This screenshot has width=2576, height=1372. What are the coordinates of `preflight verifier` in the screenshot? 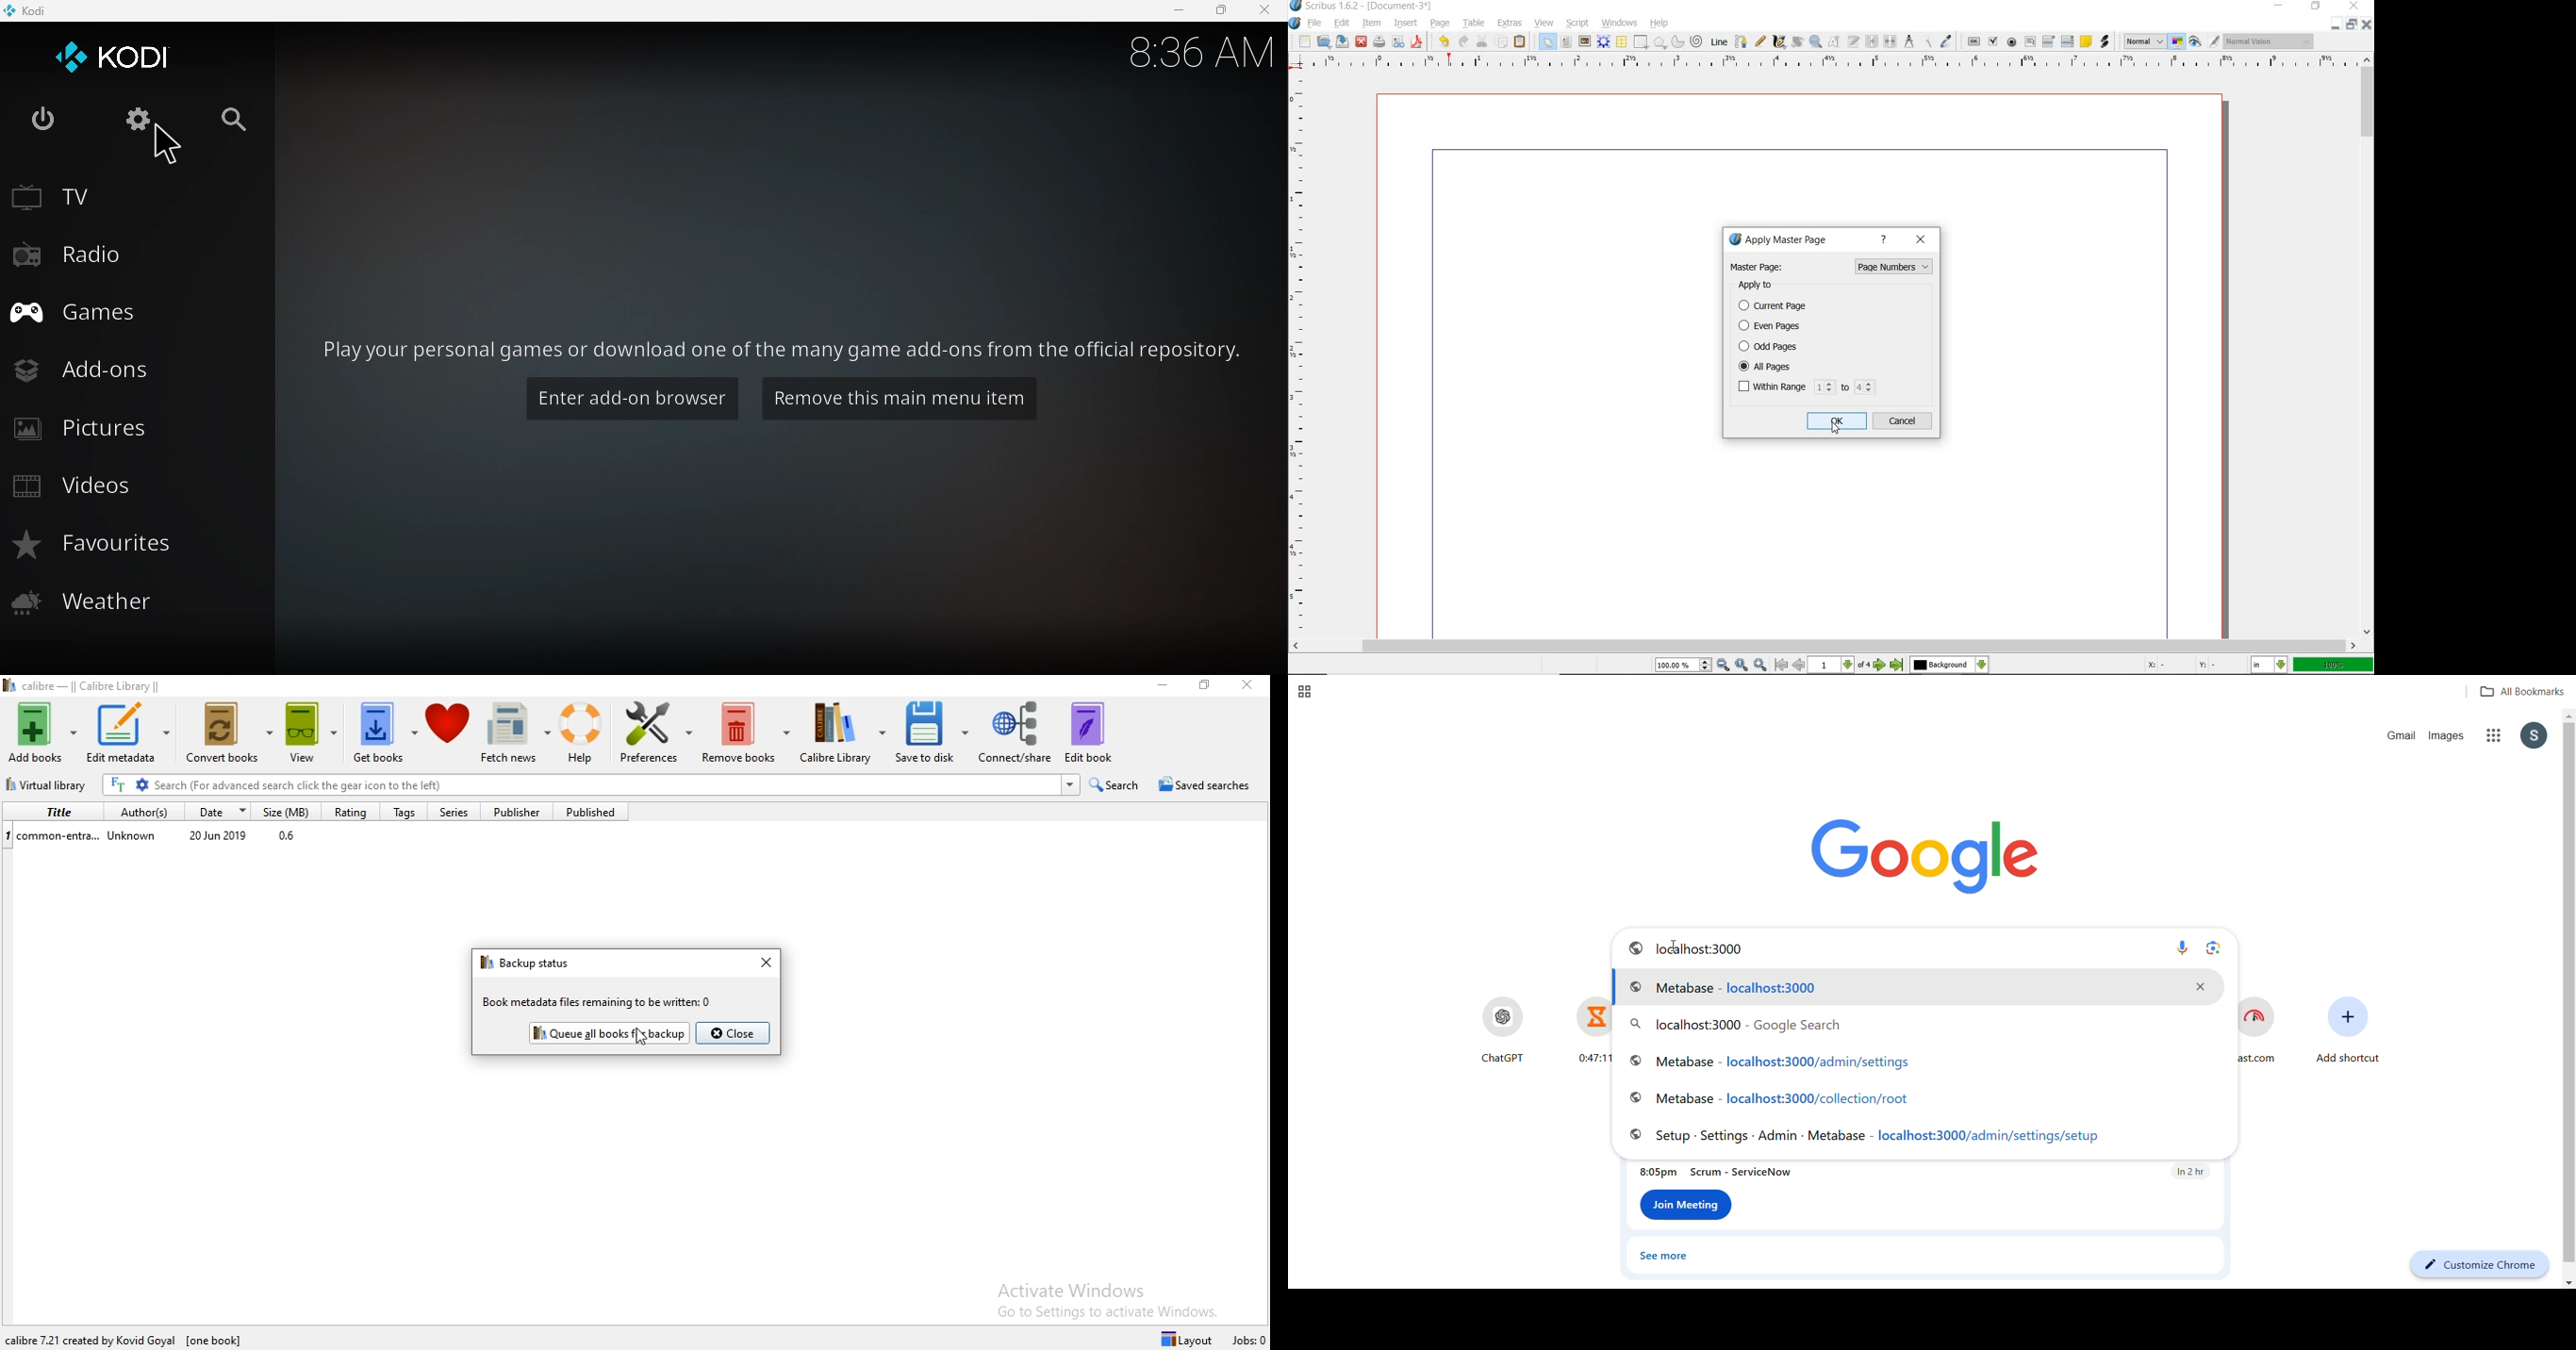 It's located at (1399, 42).